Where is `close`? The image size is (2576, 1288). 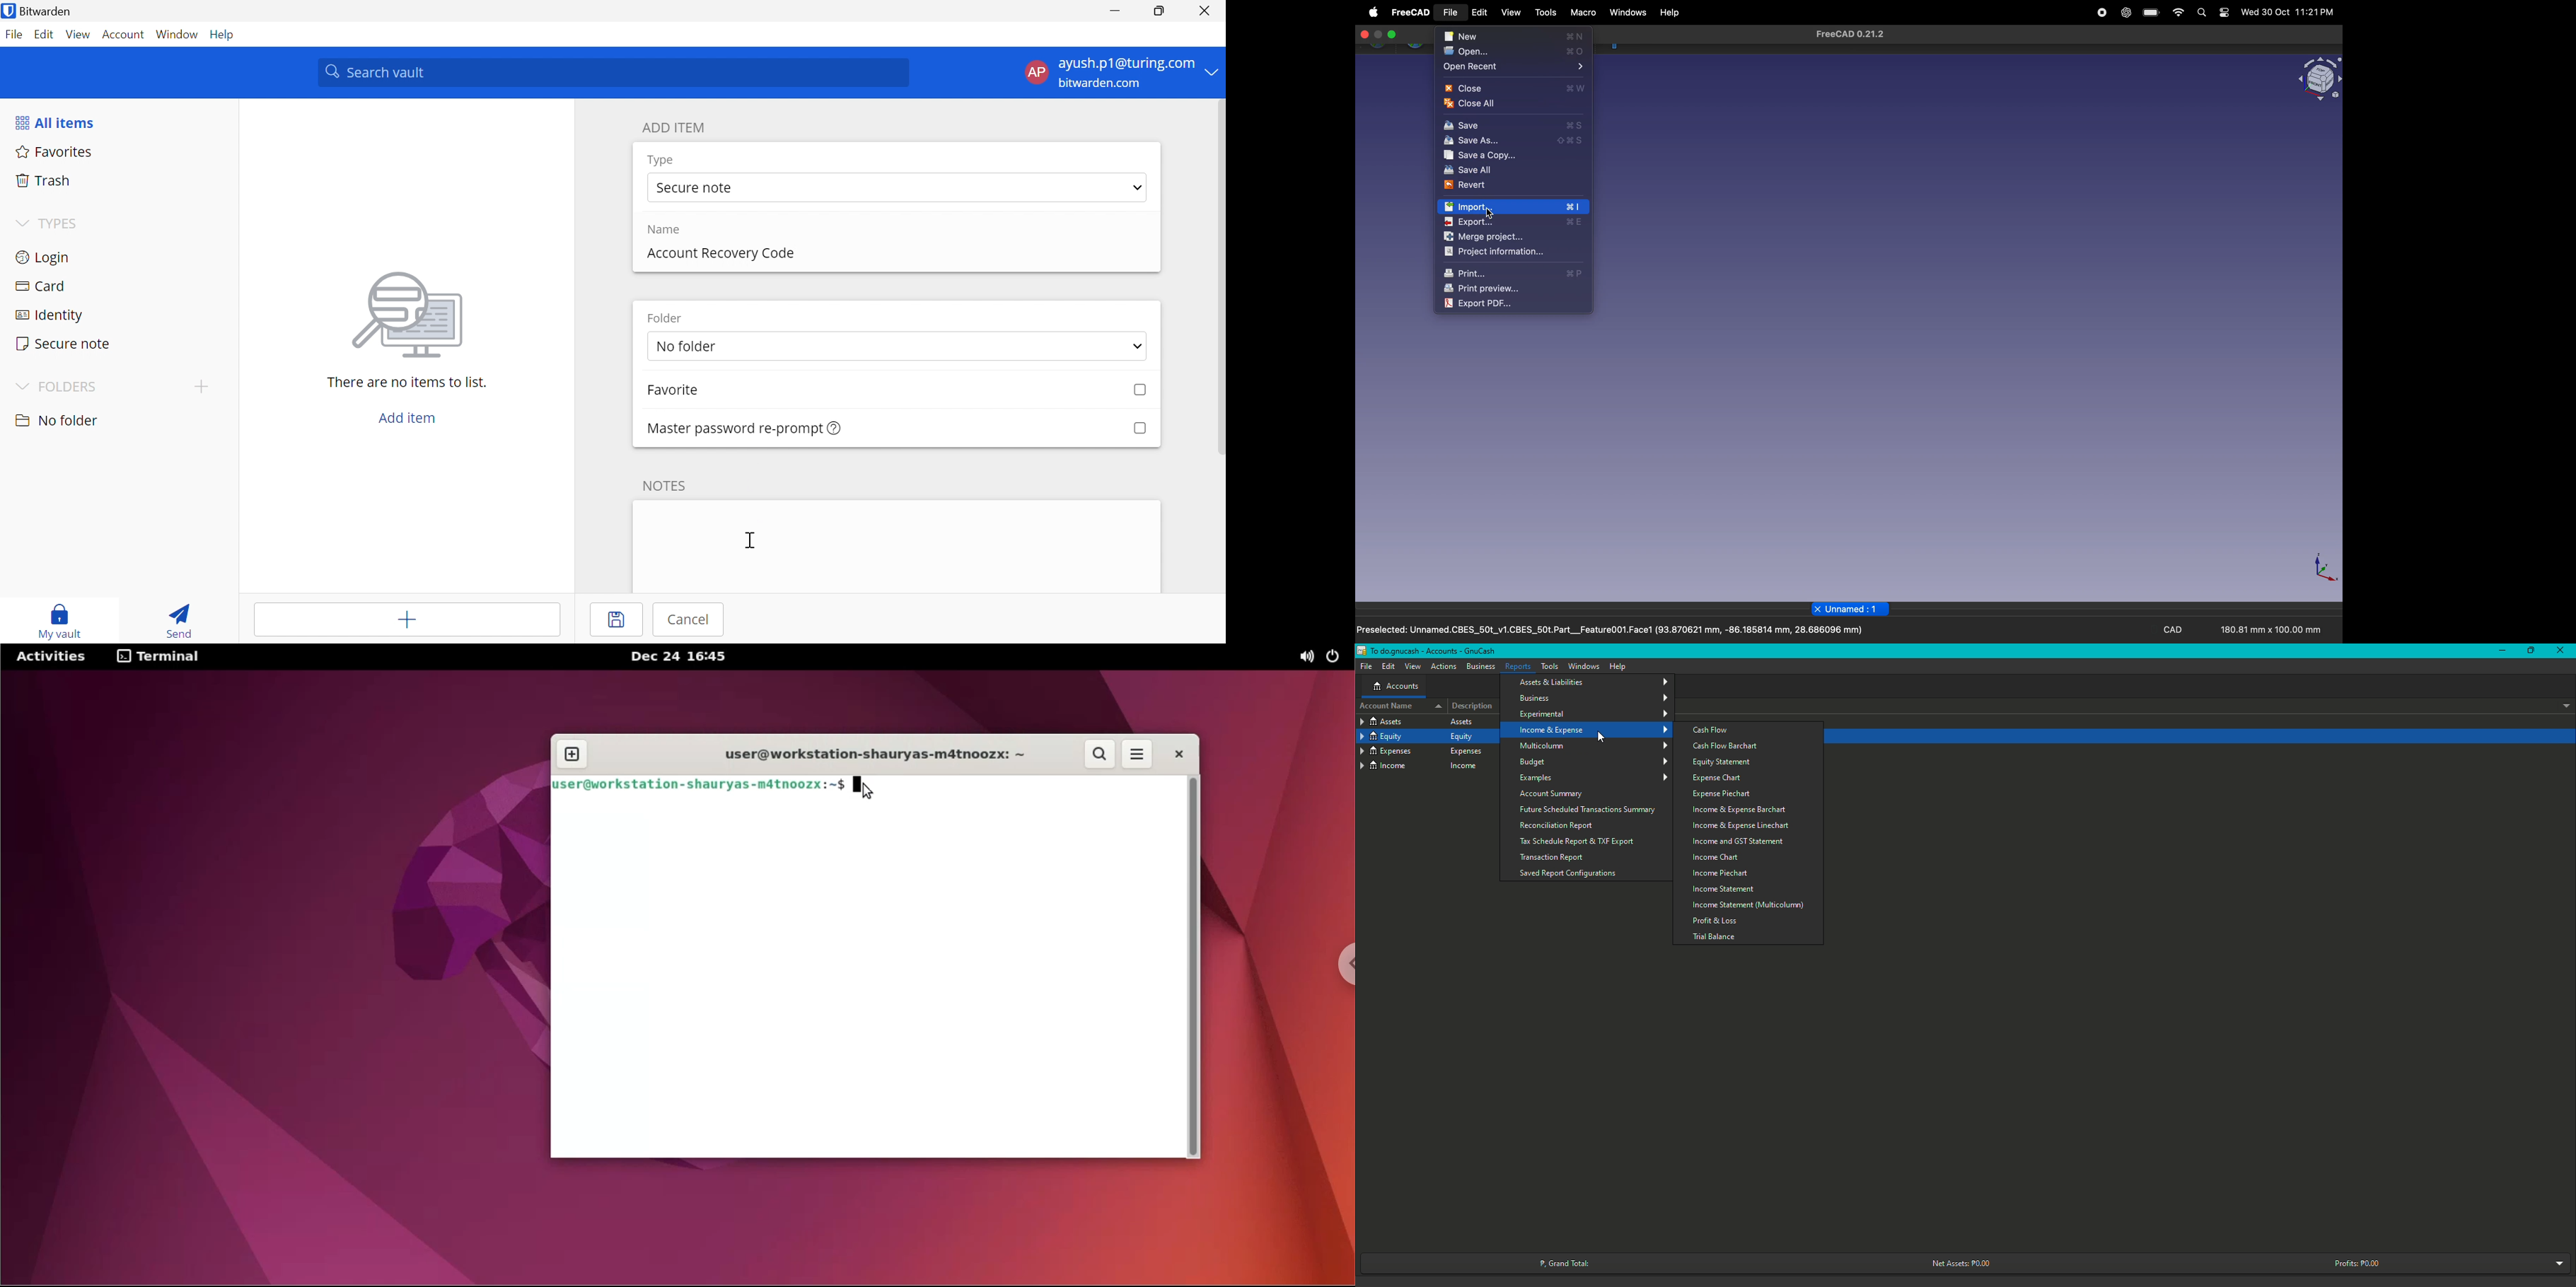 close is located at coordinates (1515, 88).